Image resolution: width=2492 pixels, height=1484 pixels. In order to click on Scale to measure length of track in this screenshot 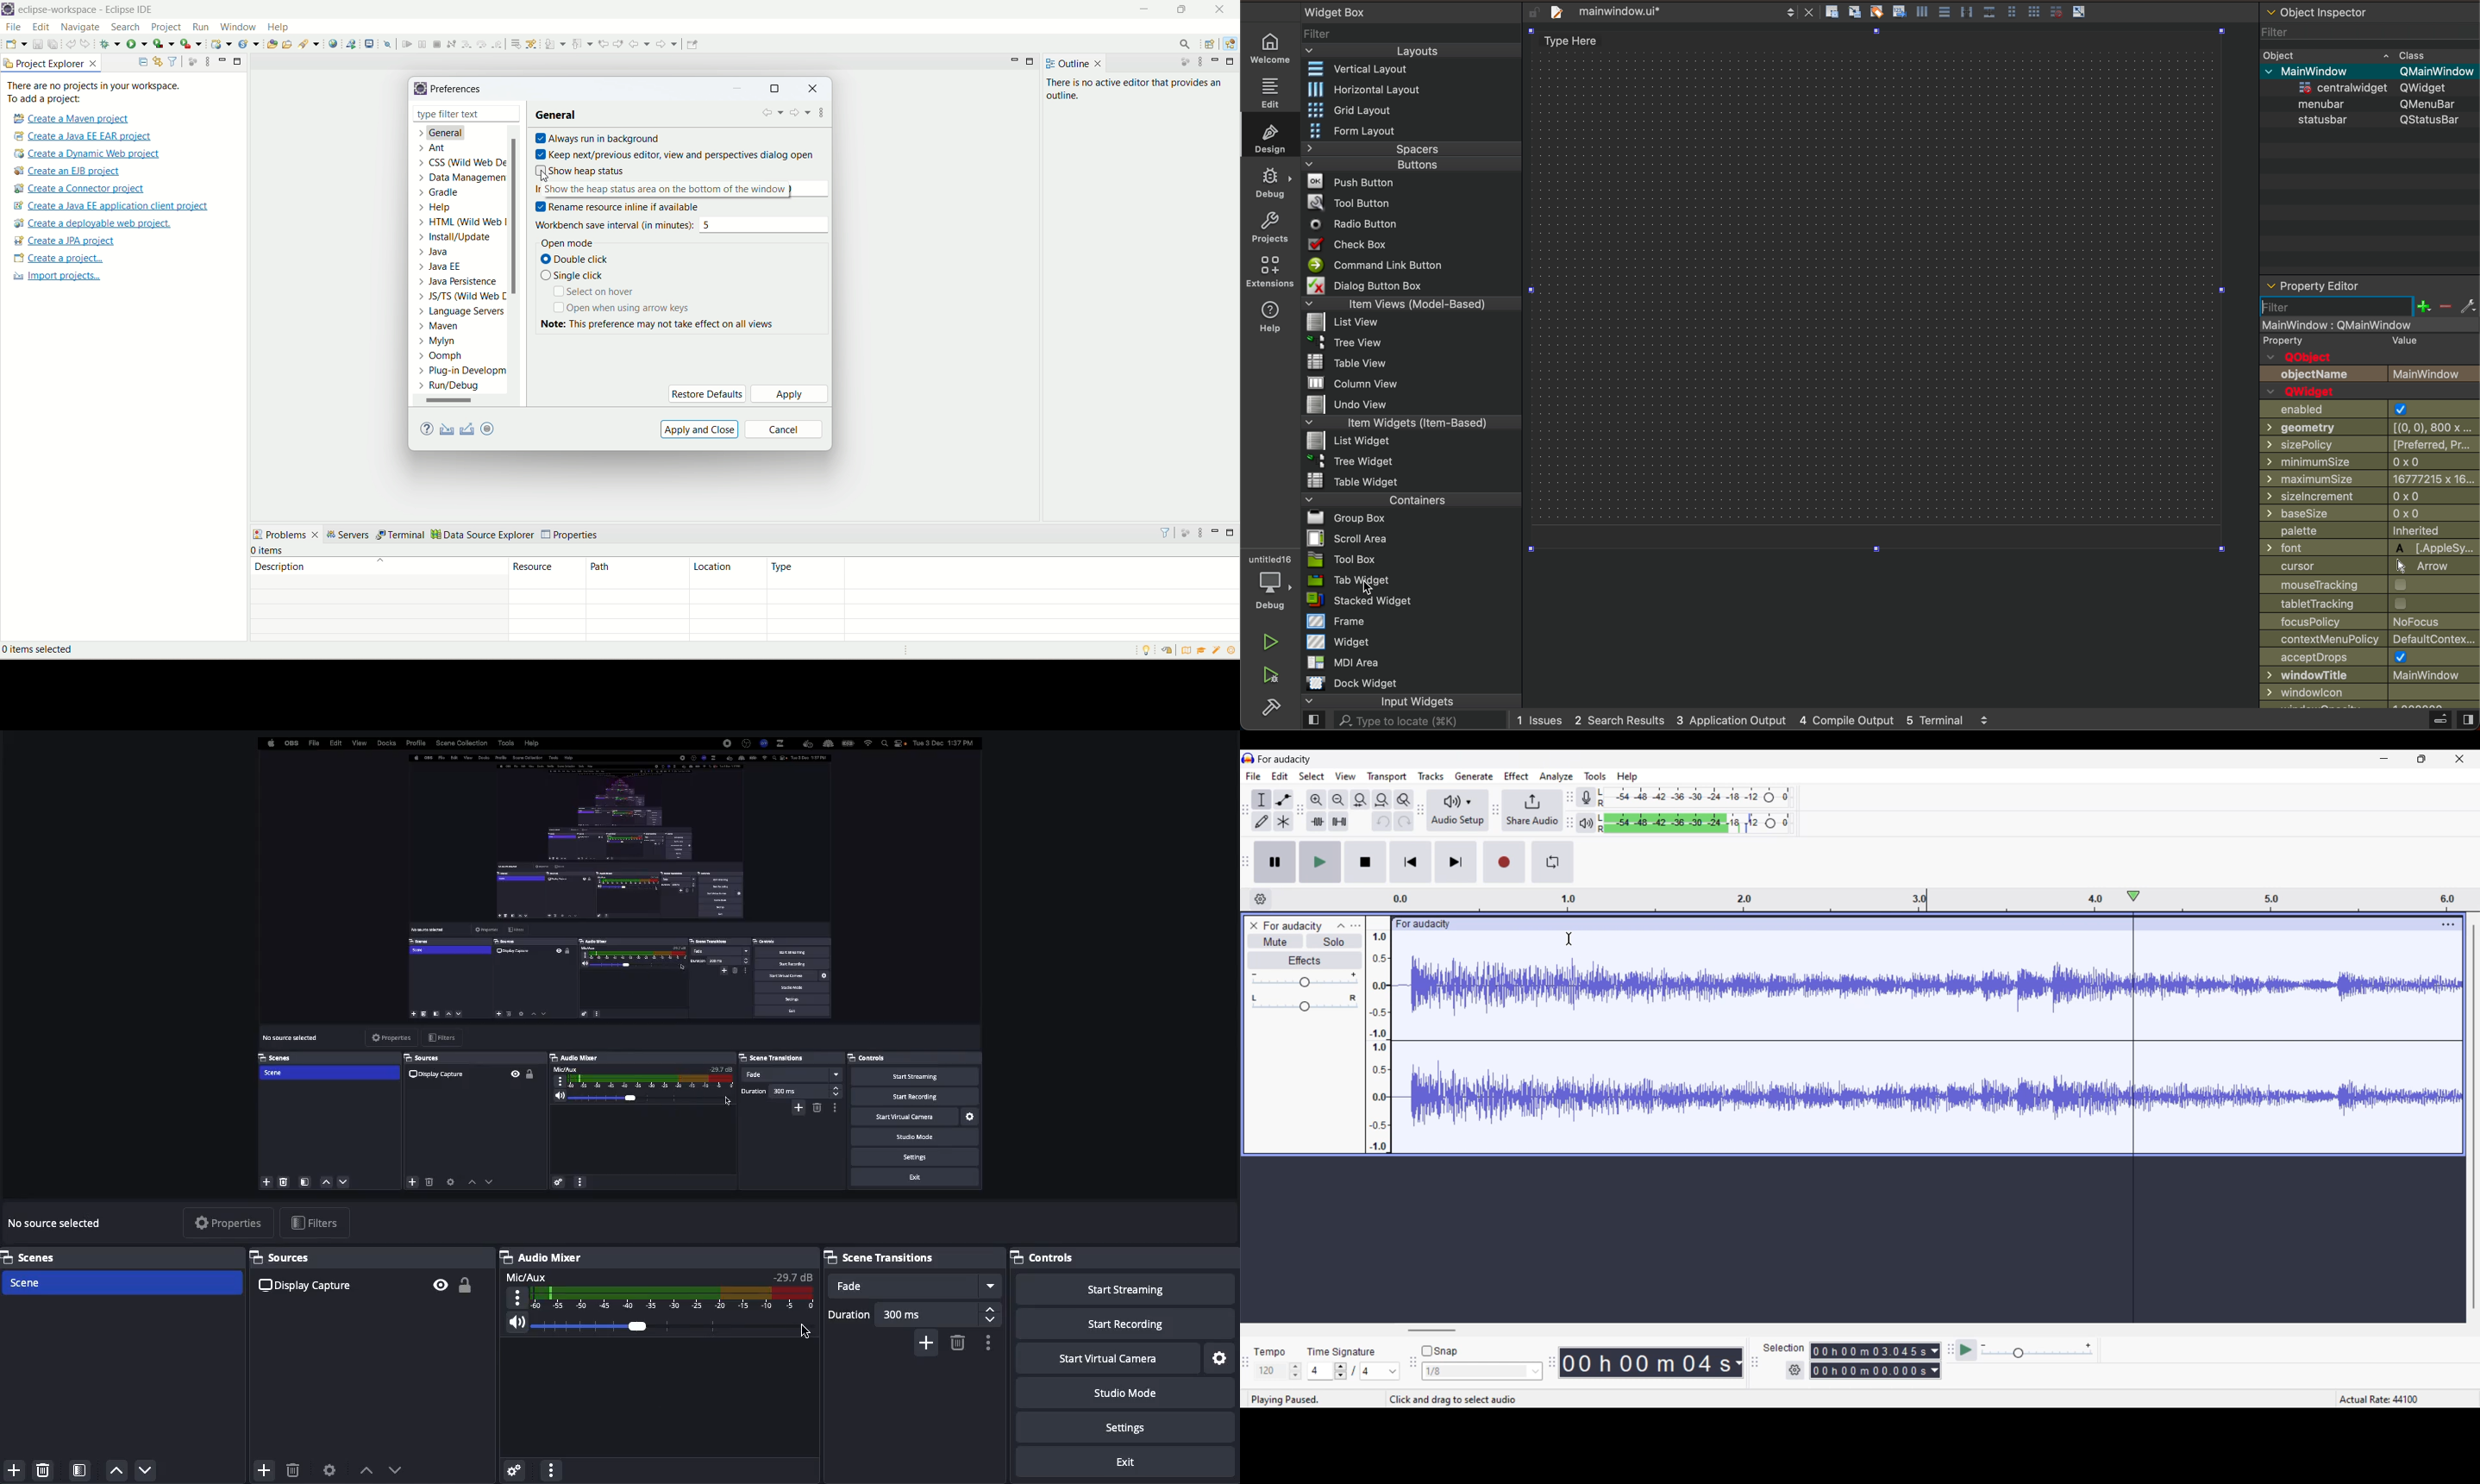, I will do `click(1729, 900)`.